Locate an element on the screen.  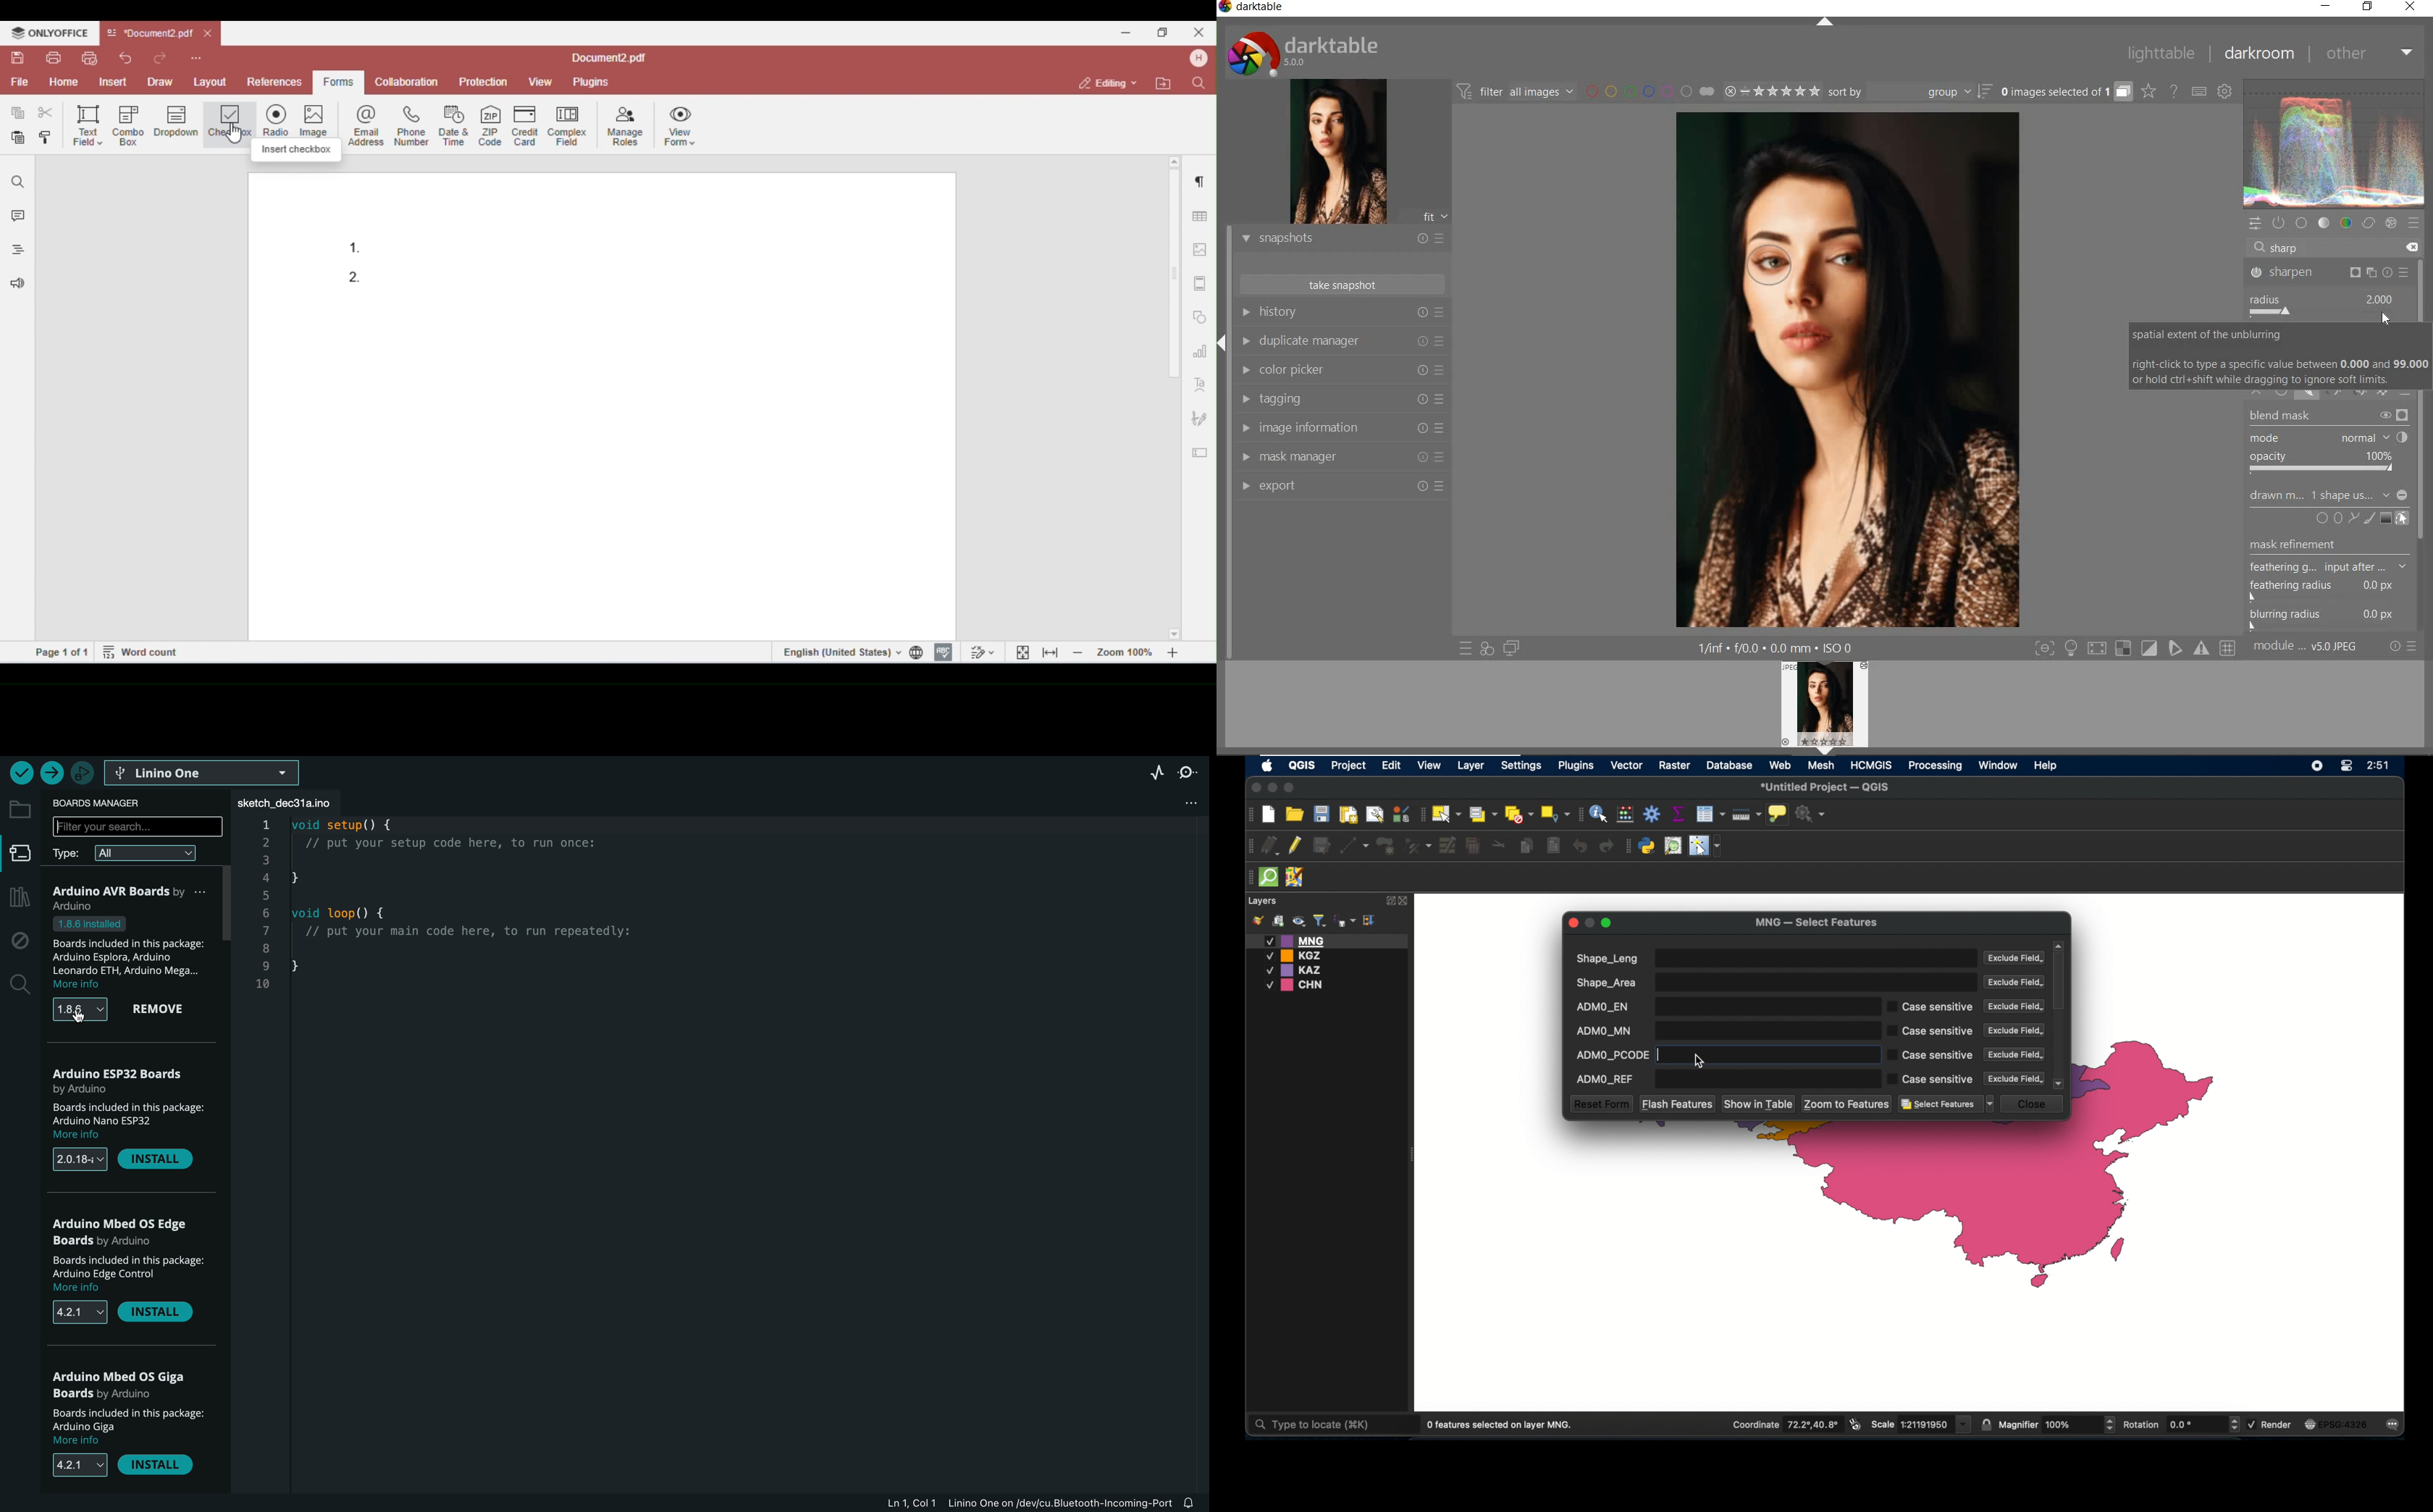
Darktable 5.0.0 is located at coordinates (1303, 53).